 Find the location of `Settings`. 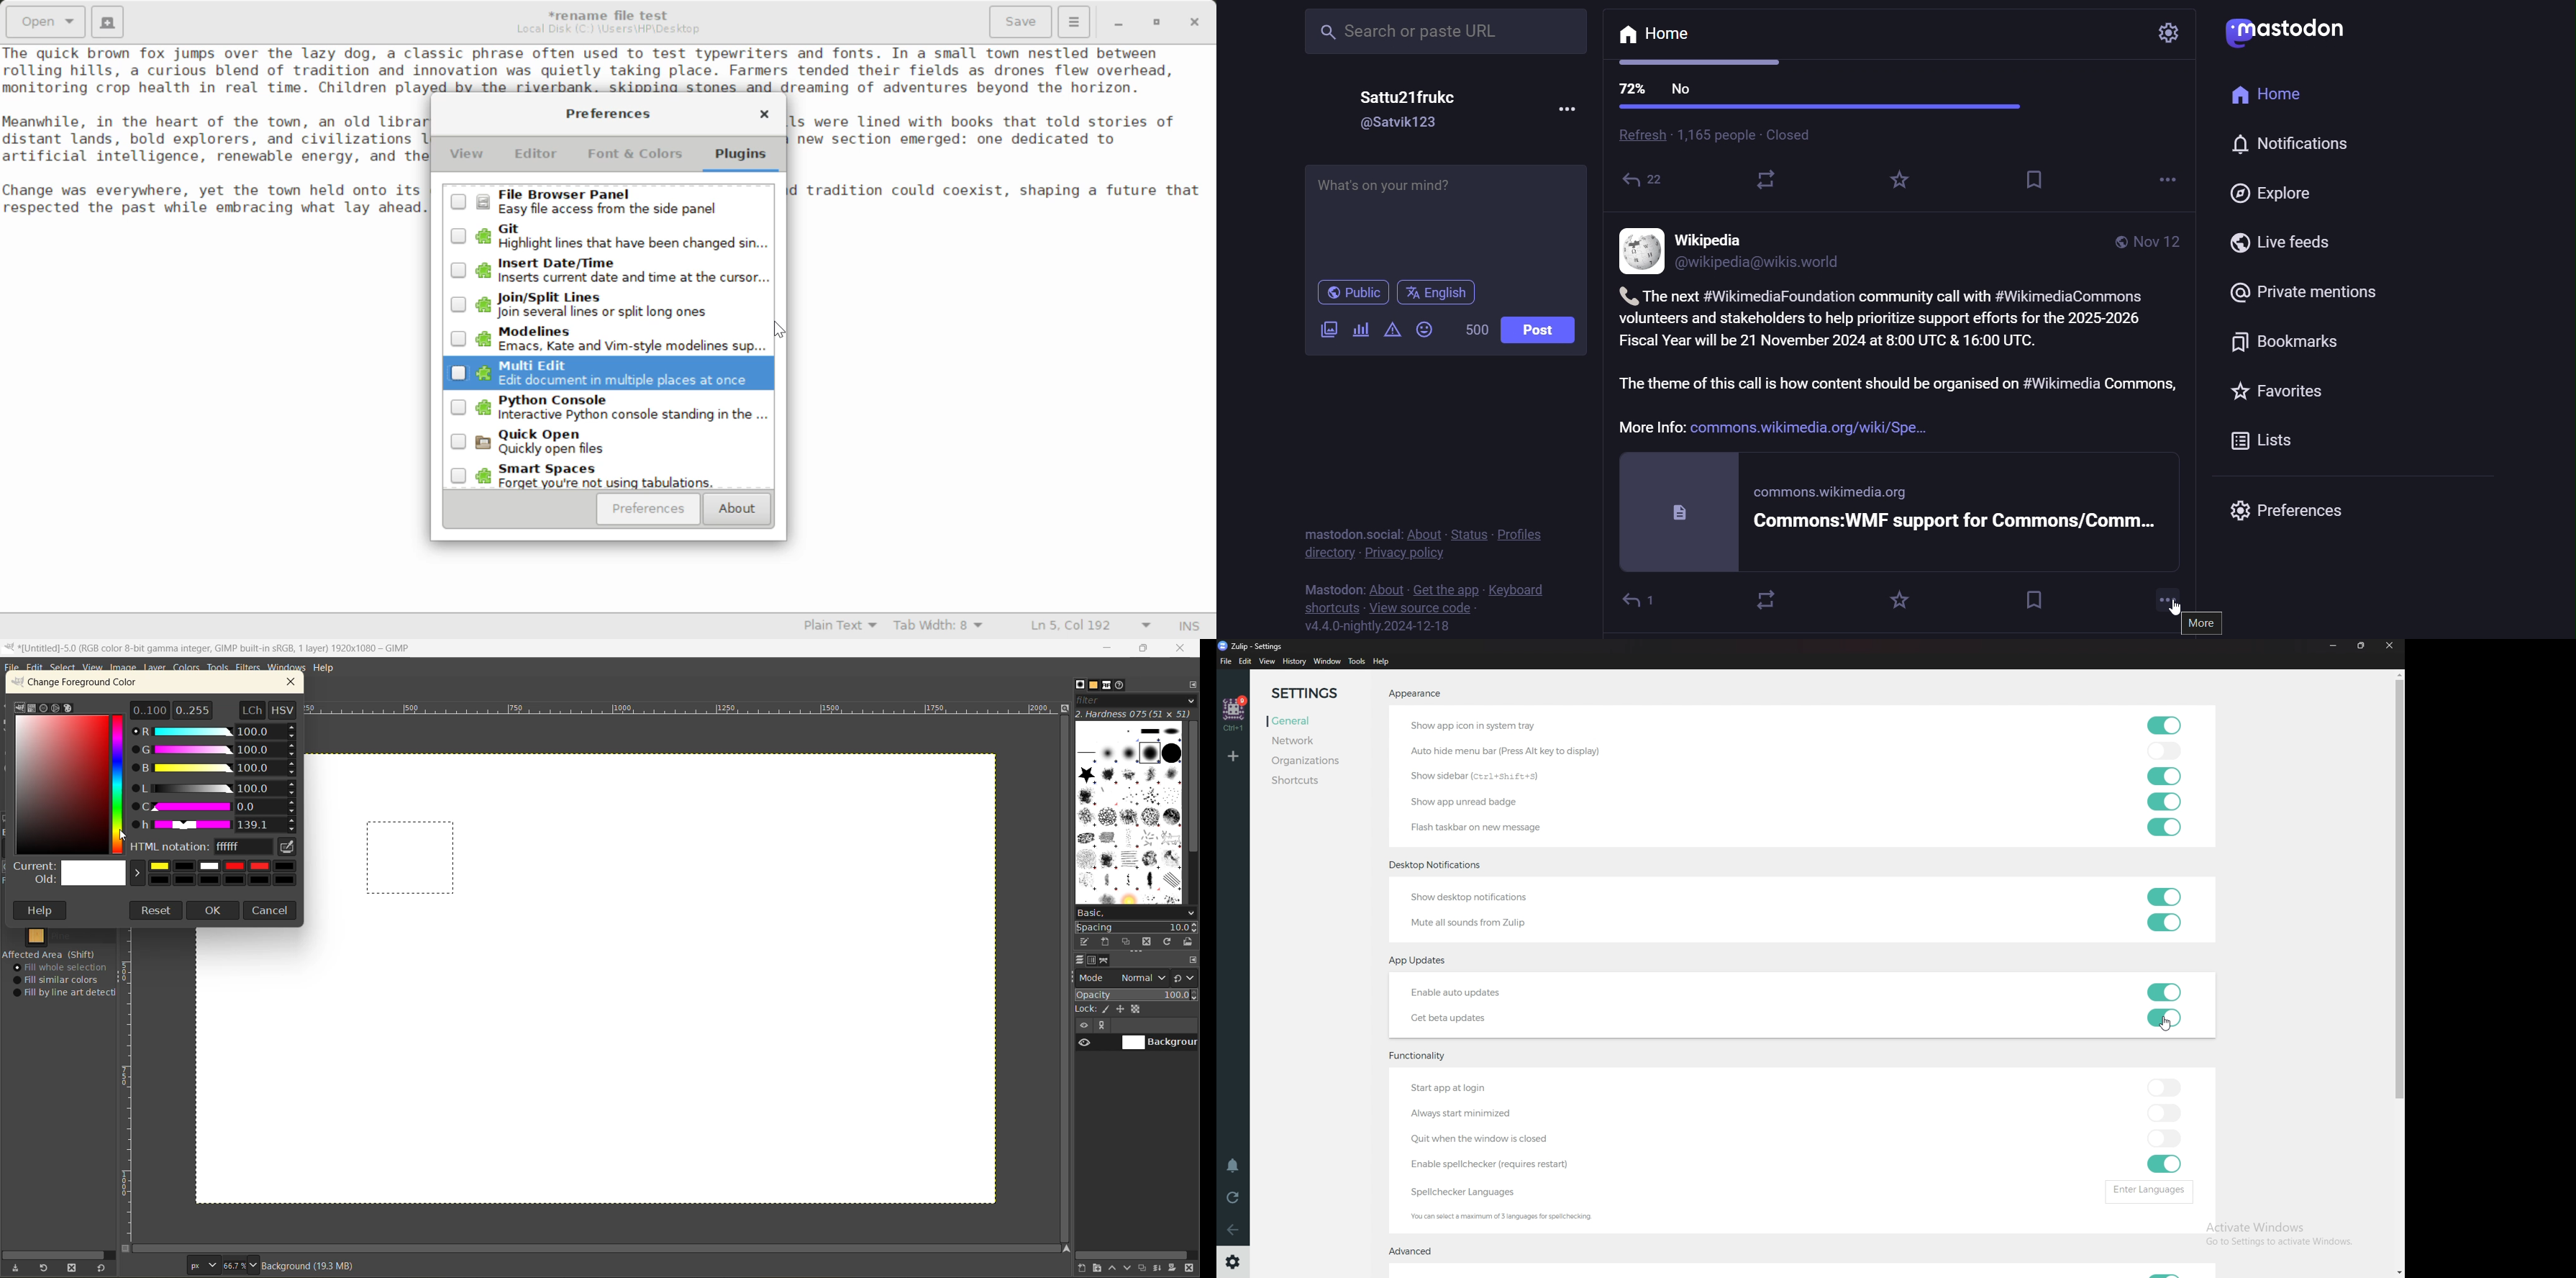

Settings is located at coordinates (1319, 690).